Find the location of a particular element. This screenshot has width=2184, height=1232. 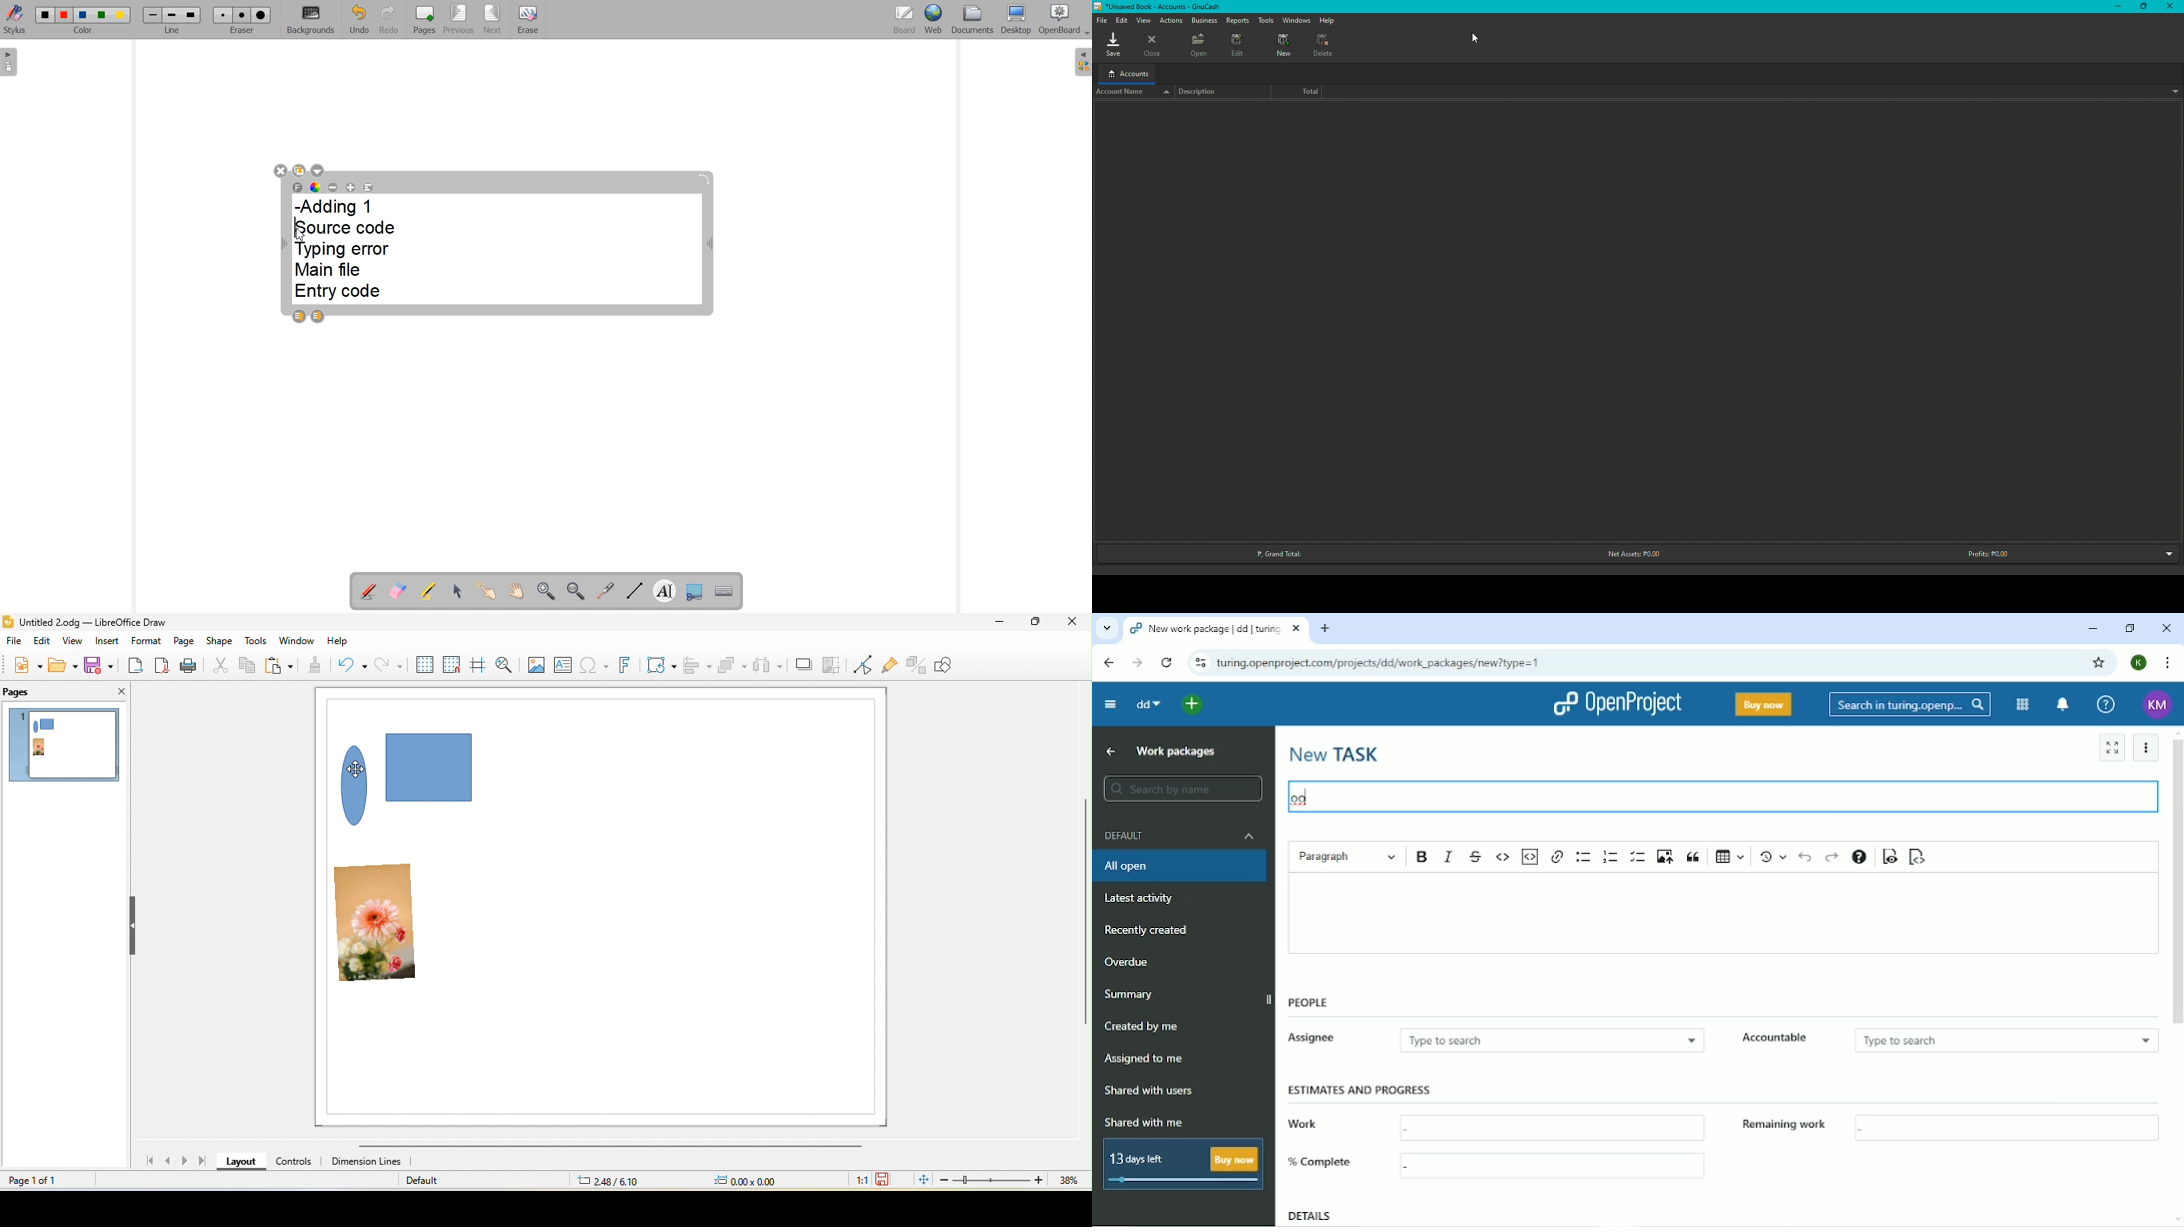

show draw function is located at coordinates (953, 667).